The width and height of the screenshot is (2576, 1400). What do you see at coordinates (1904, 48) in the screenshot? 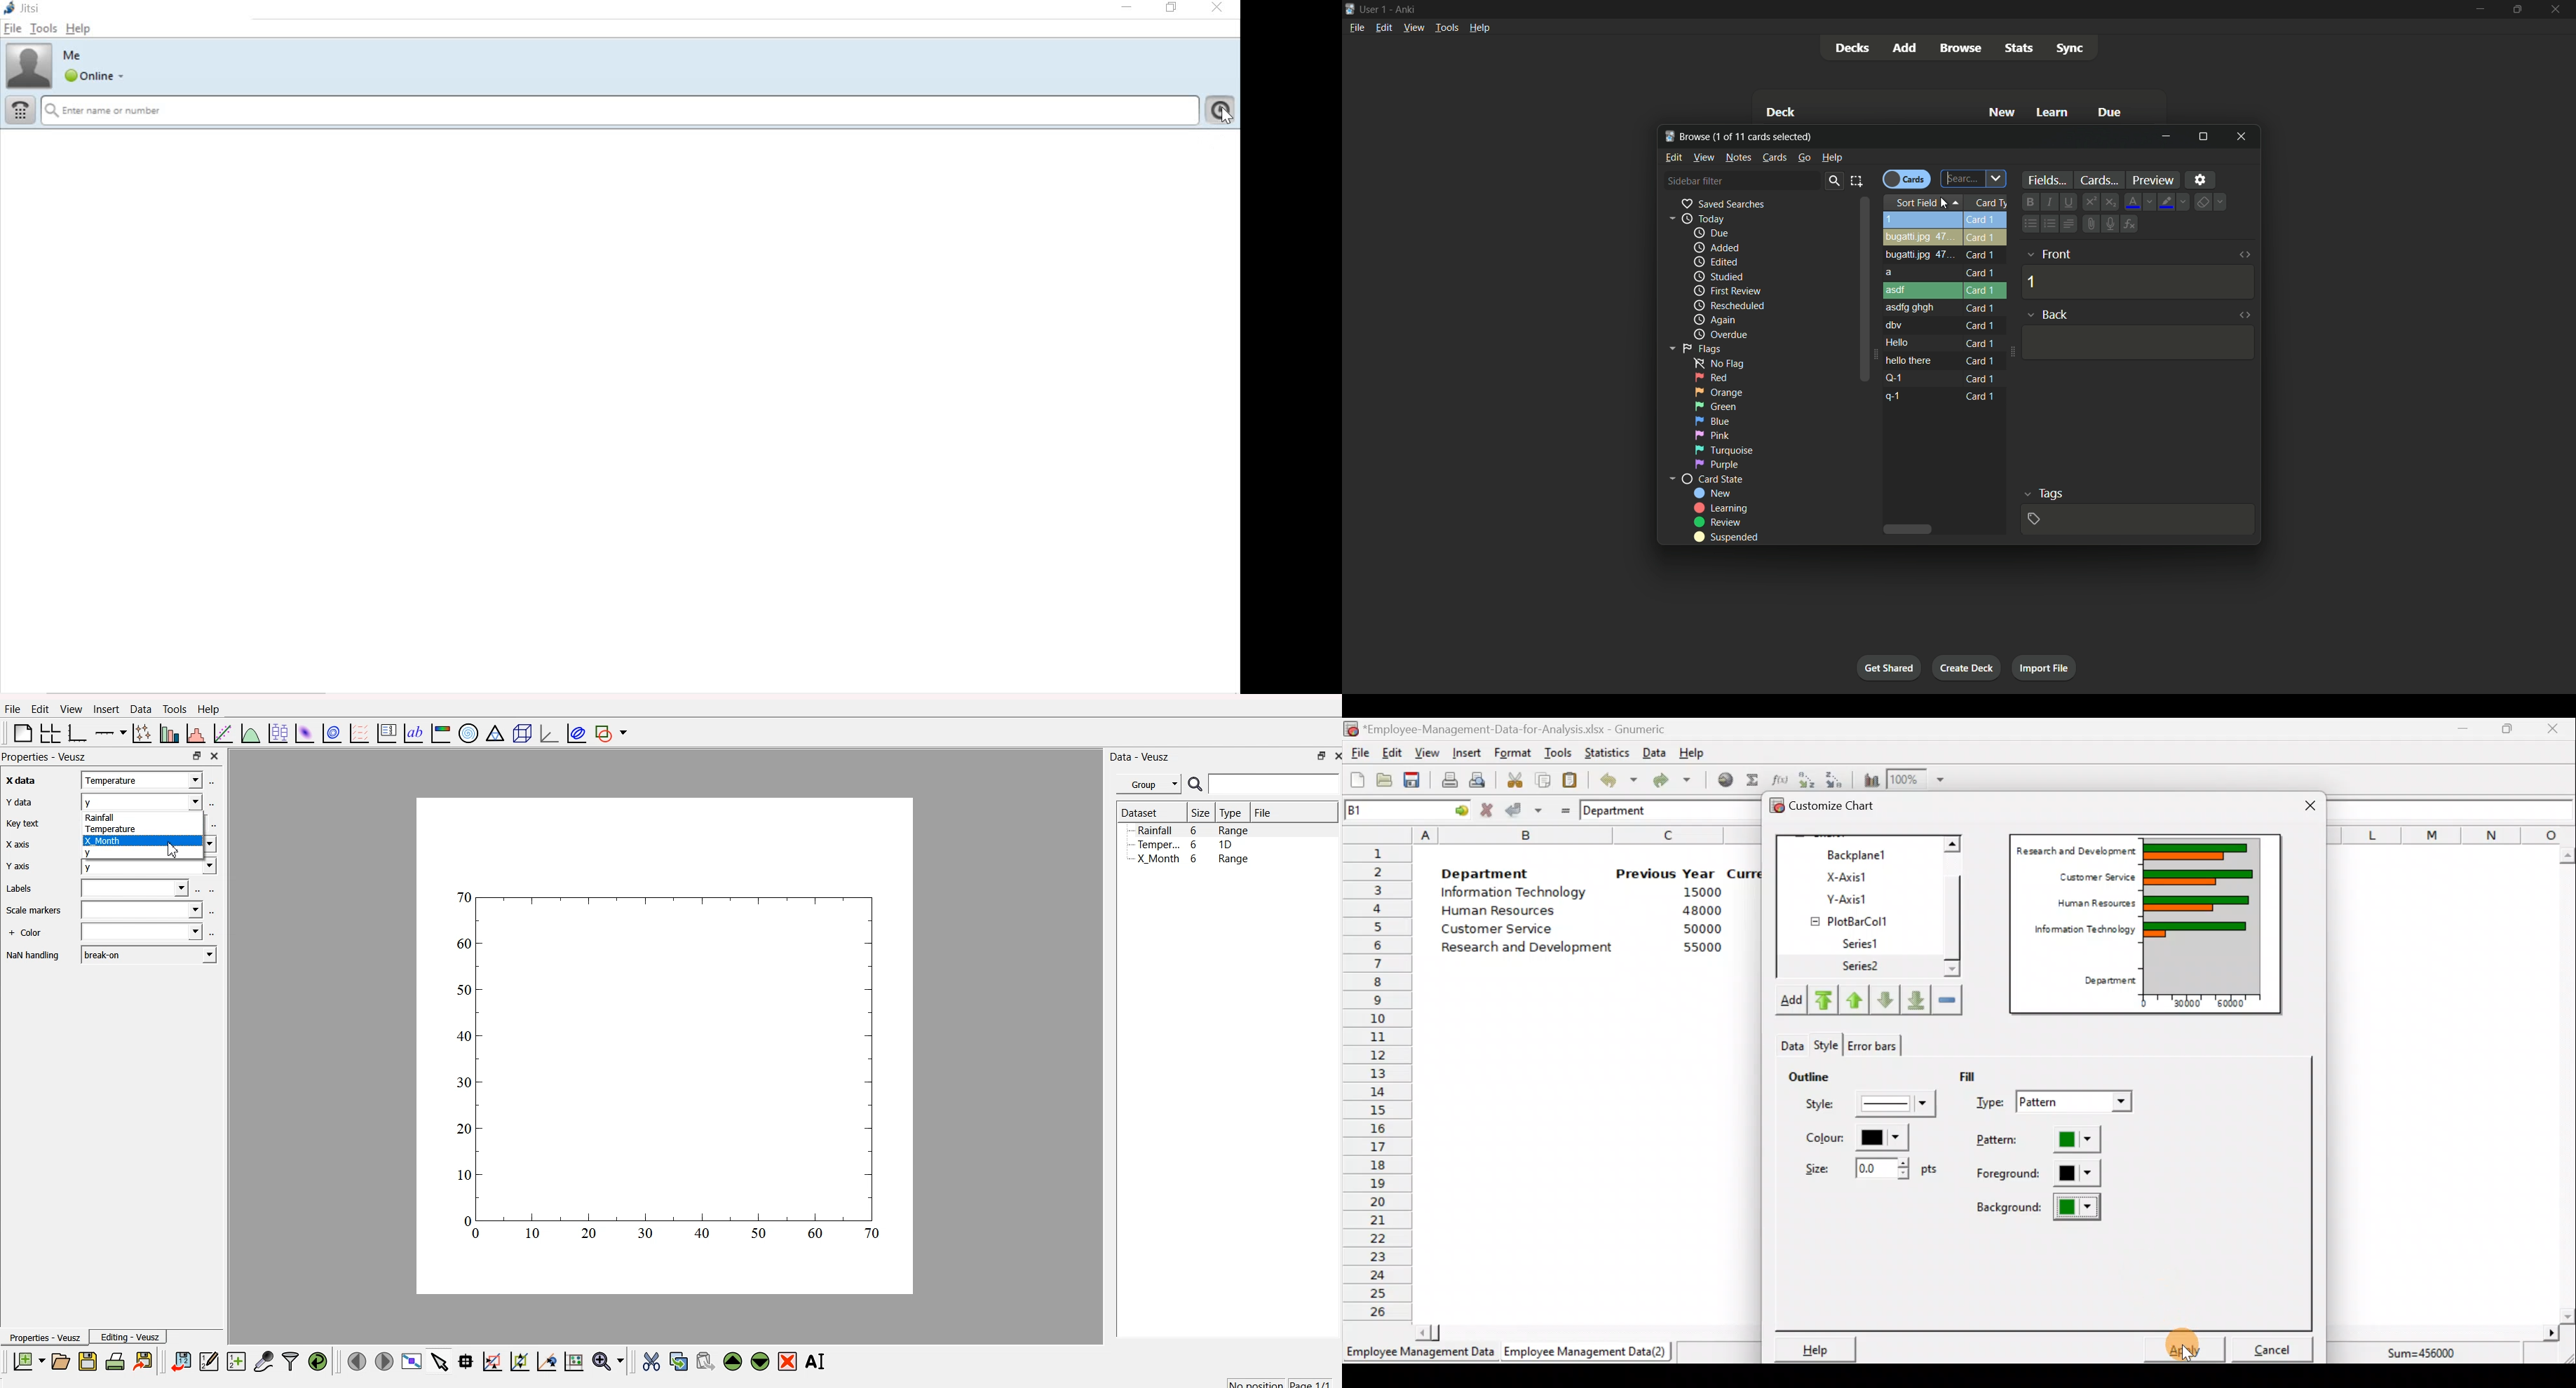
I see `add` at bounding box center [1904, 48].